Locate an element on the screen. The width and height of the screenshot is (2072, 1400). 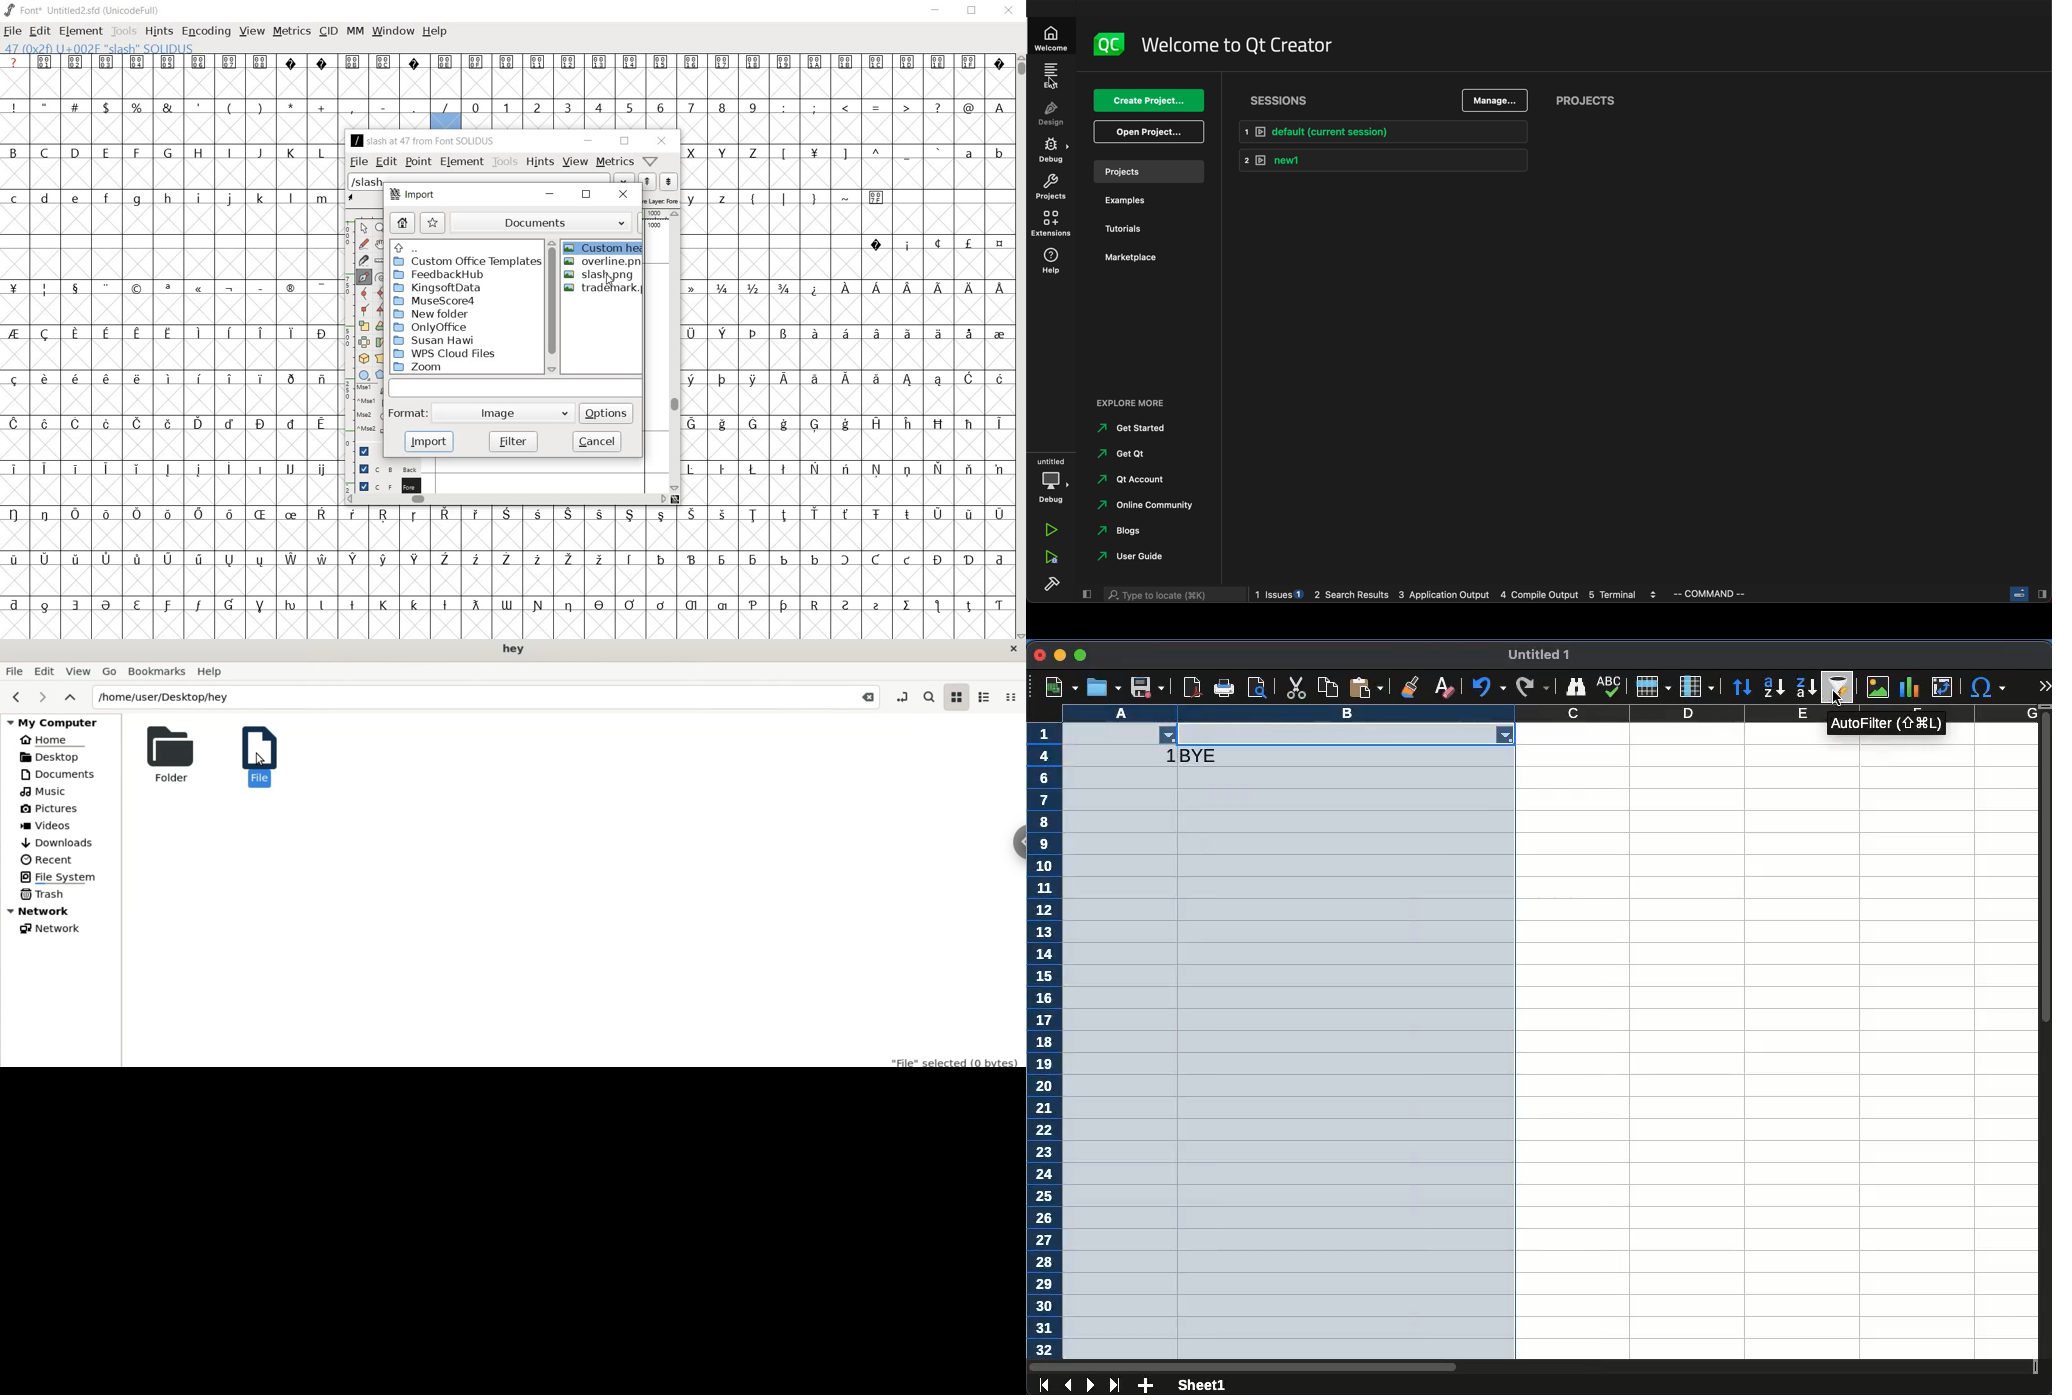
new1 is located at coordinates (1382, 162).